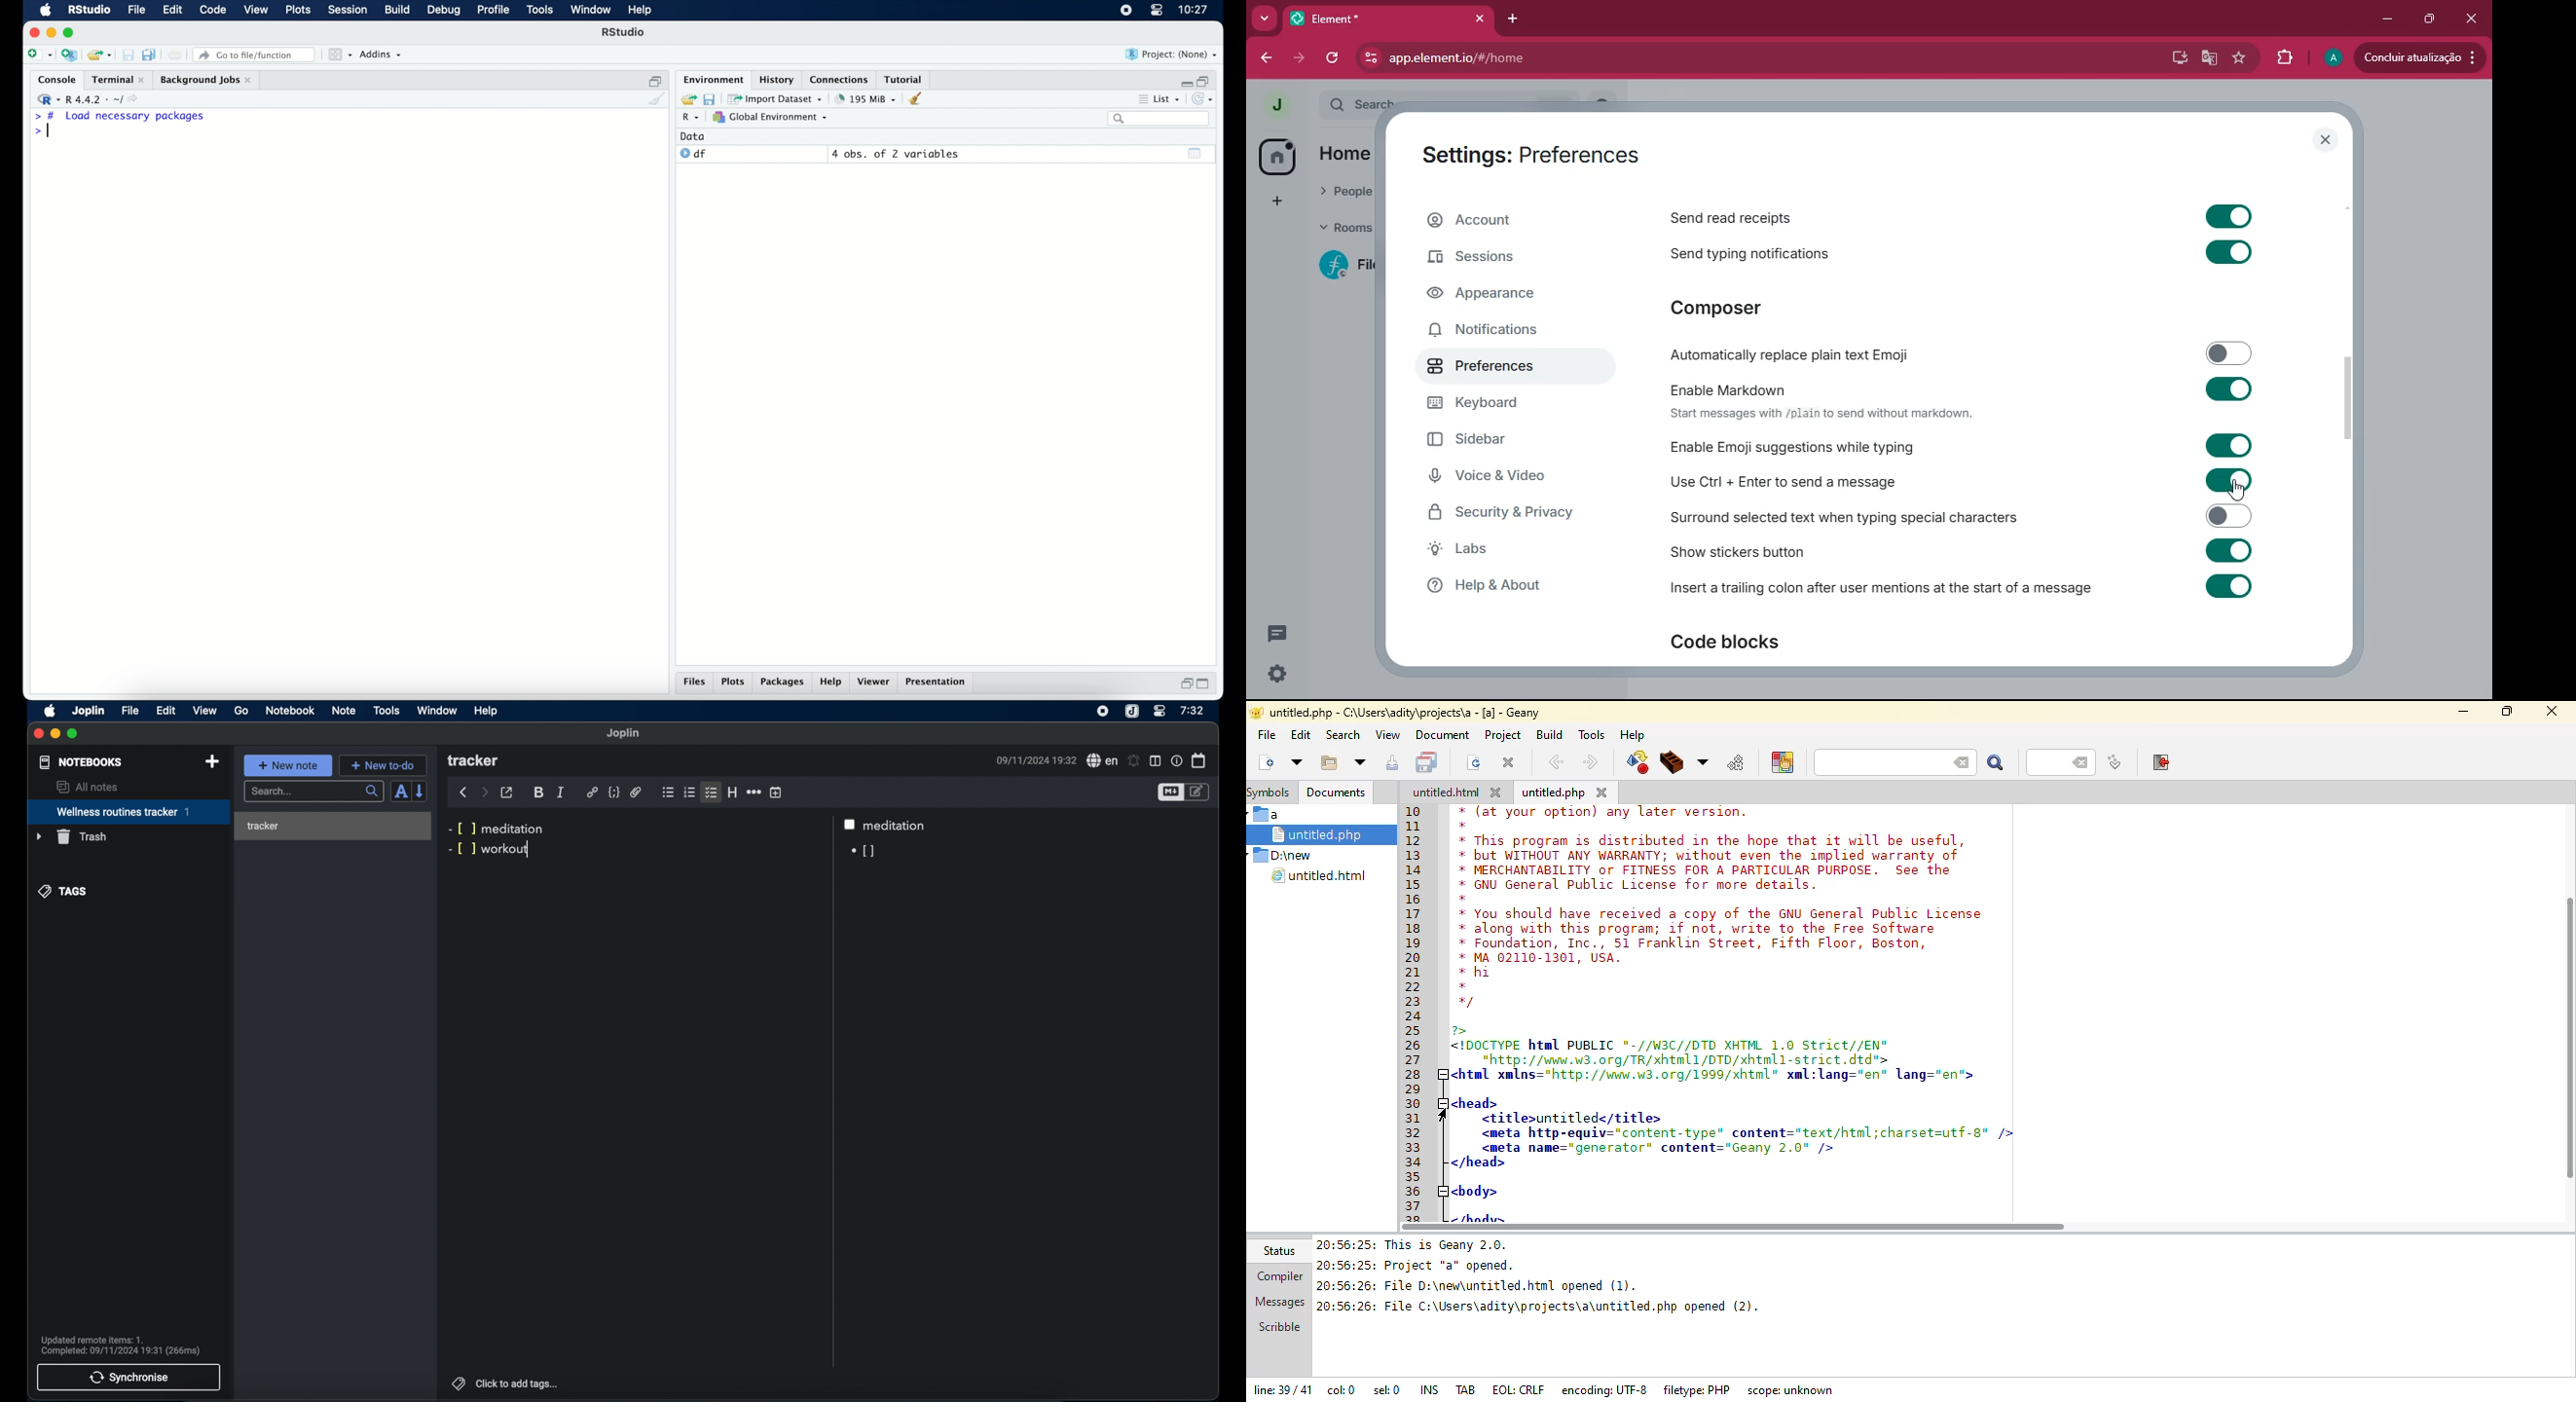  What do you see at coordinates (381, 55) in the screenshot?
I see `addins` at bounding box center [381, 55].